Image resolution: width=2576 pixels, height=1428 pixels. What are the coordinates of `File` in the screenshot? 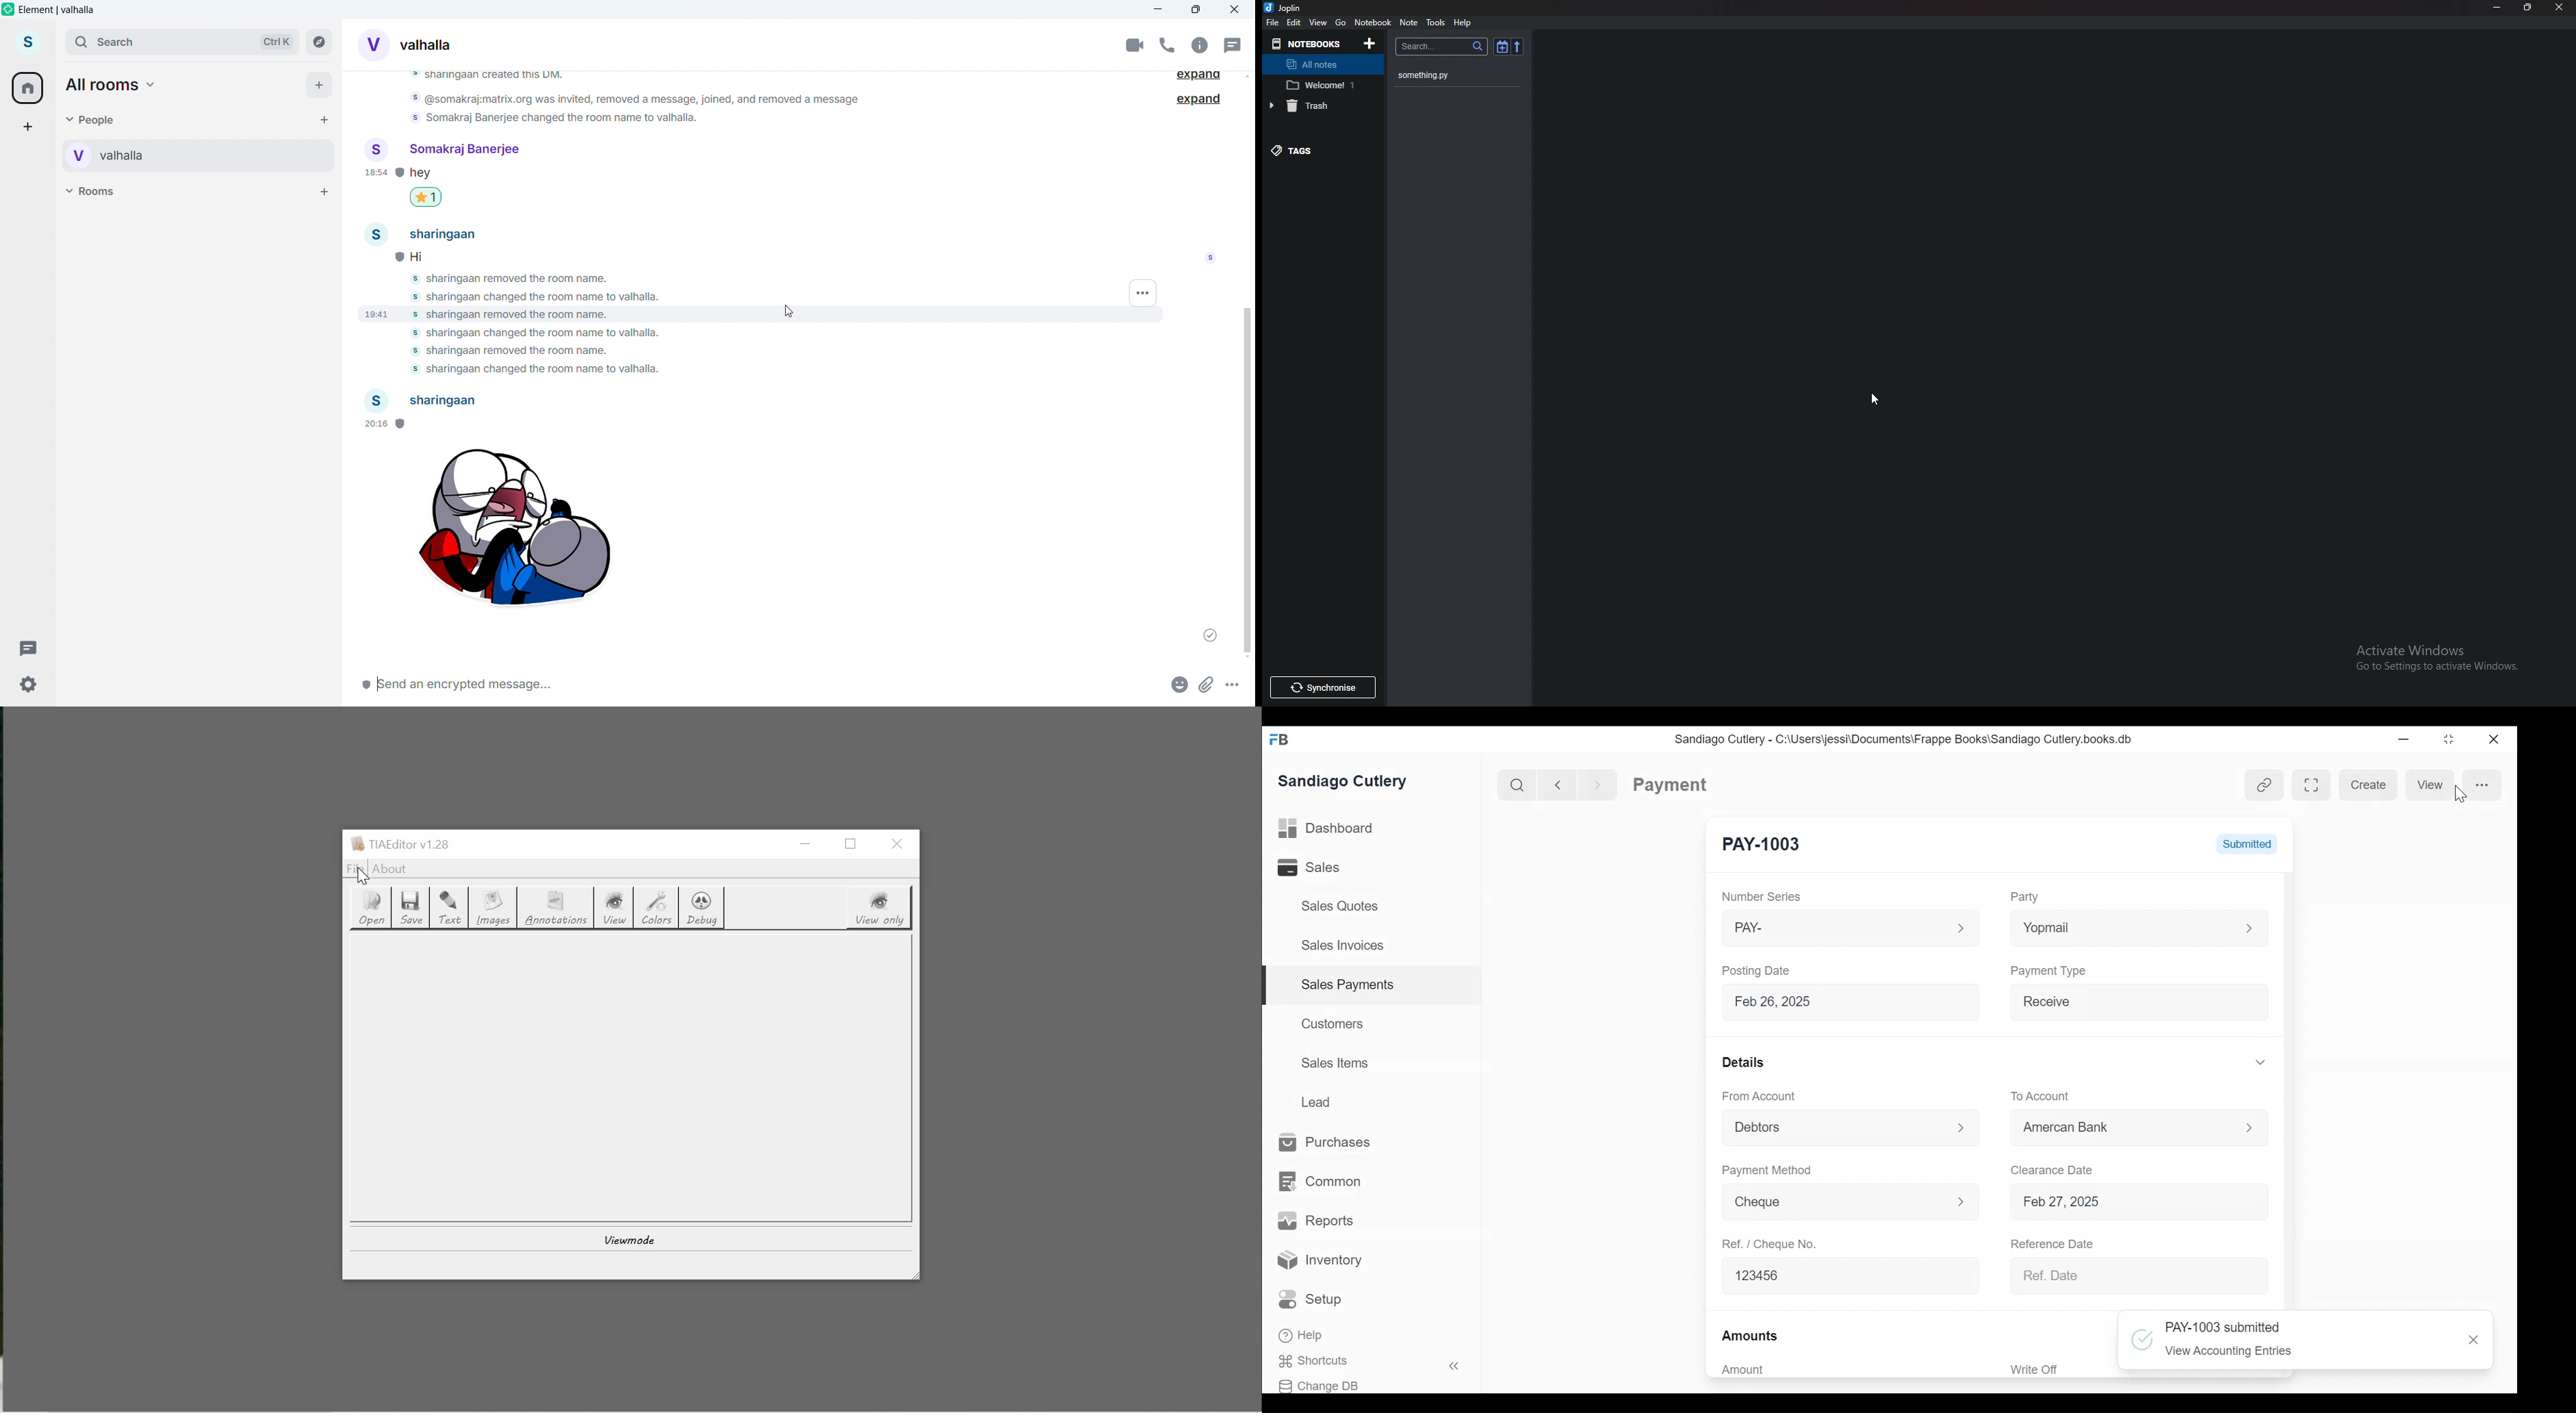 It's located at (1274, 23).